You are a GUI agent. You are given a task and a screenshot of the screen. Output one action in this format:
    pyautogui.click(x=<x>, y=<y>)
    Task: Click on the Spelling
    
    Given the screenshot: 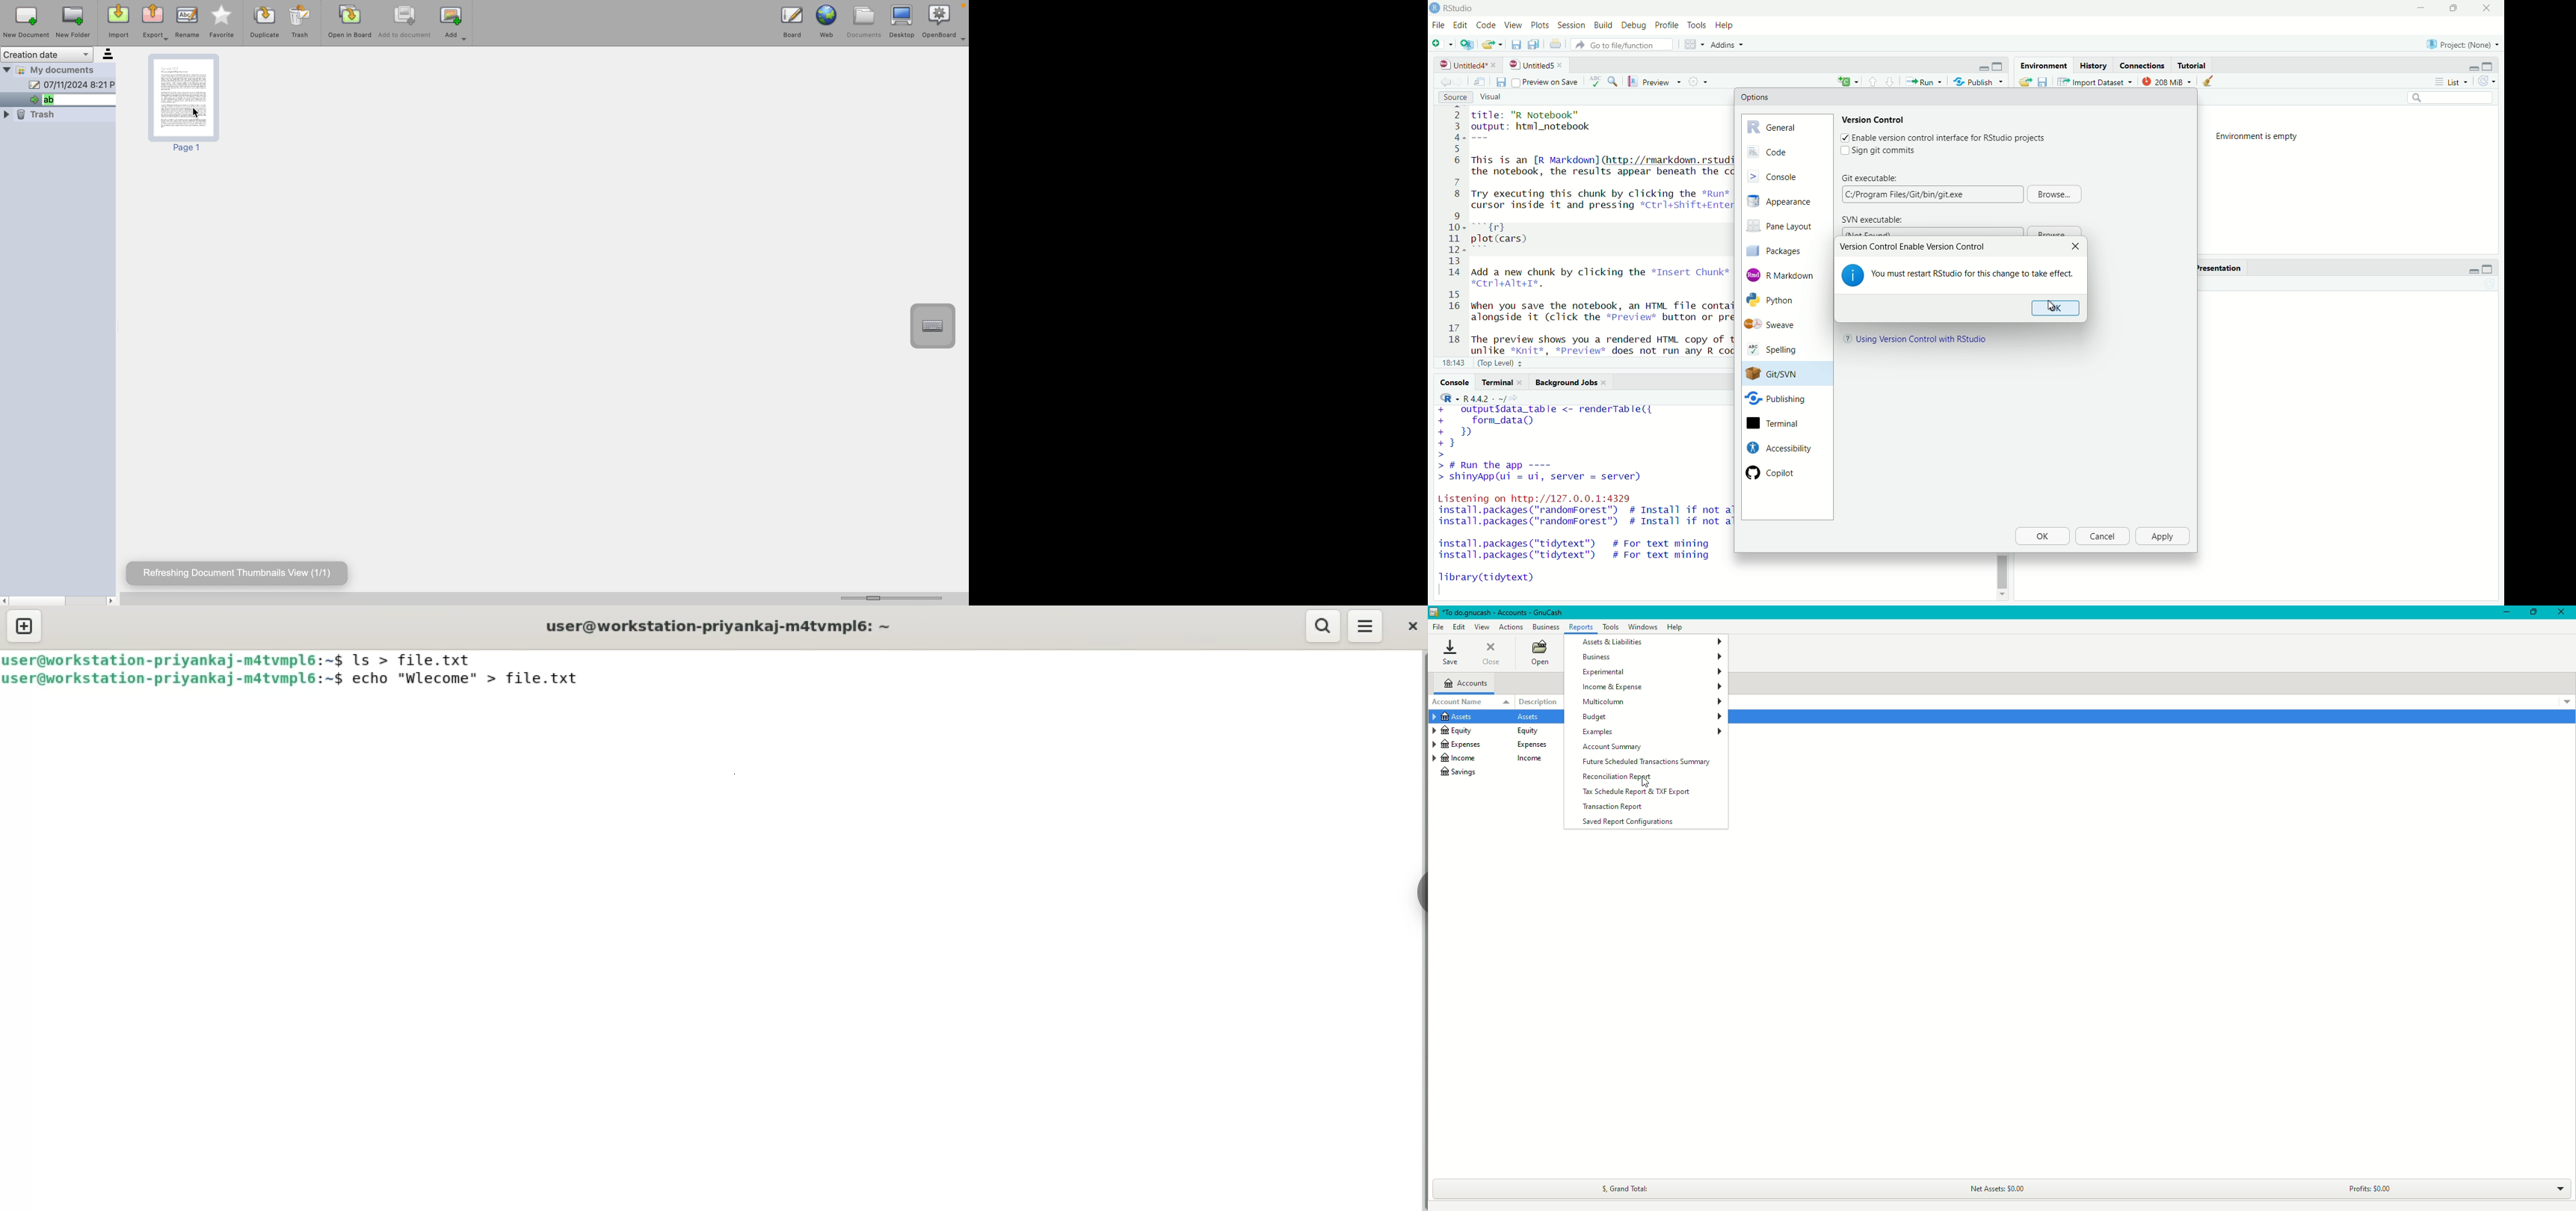 What is the action you would take?
    pyautogui.click(x=1779, y=350)
    